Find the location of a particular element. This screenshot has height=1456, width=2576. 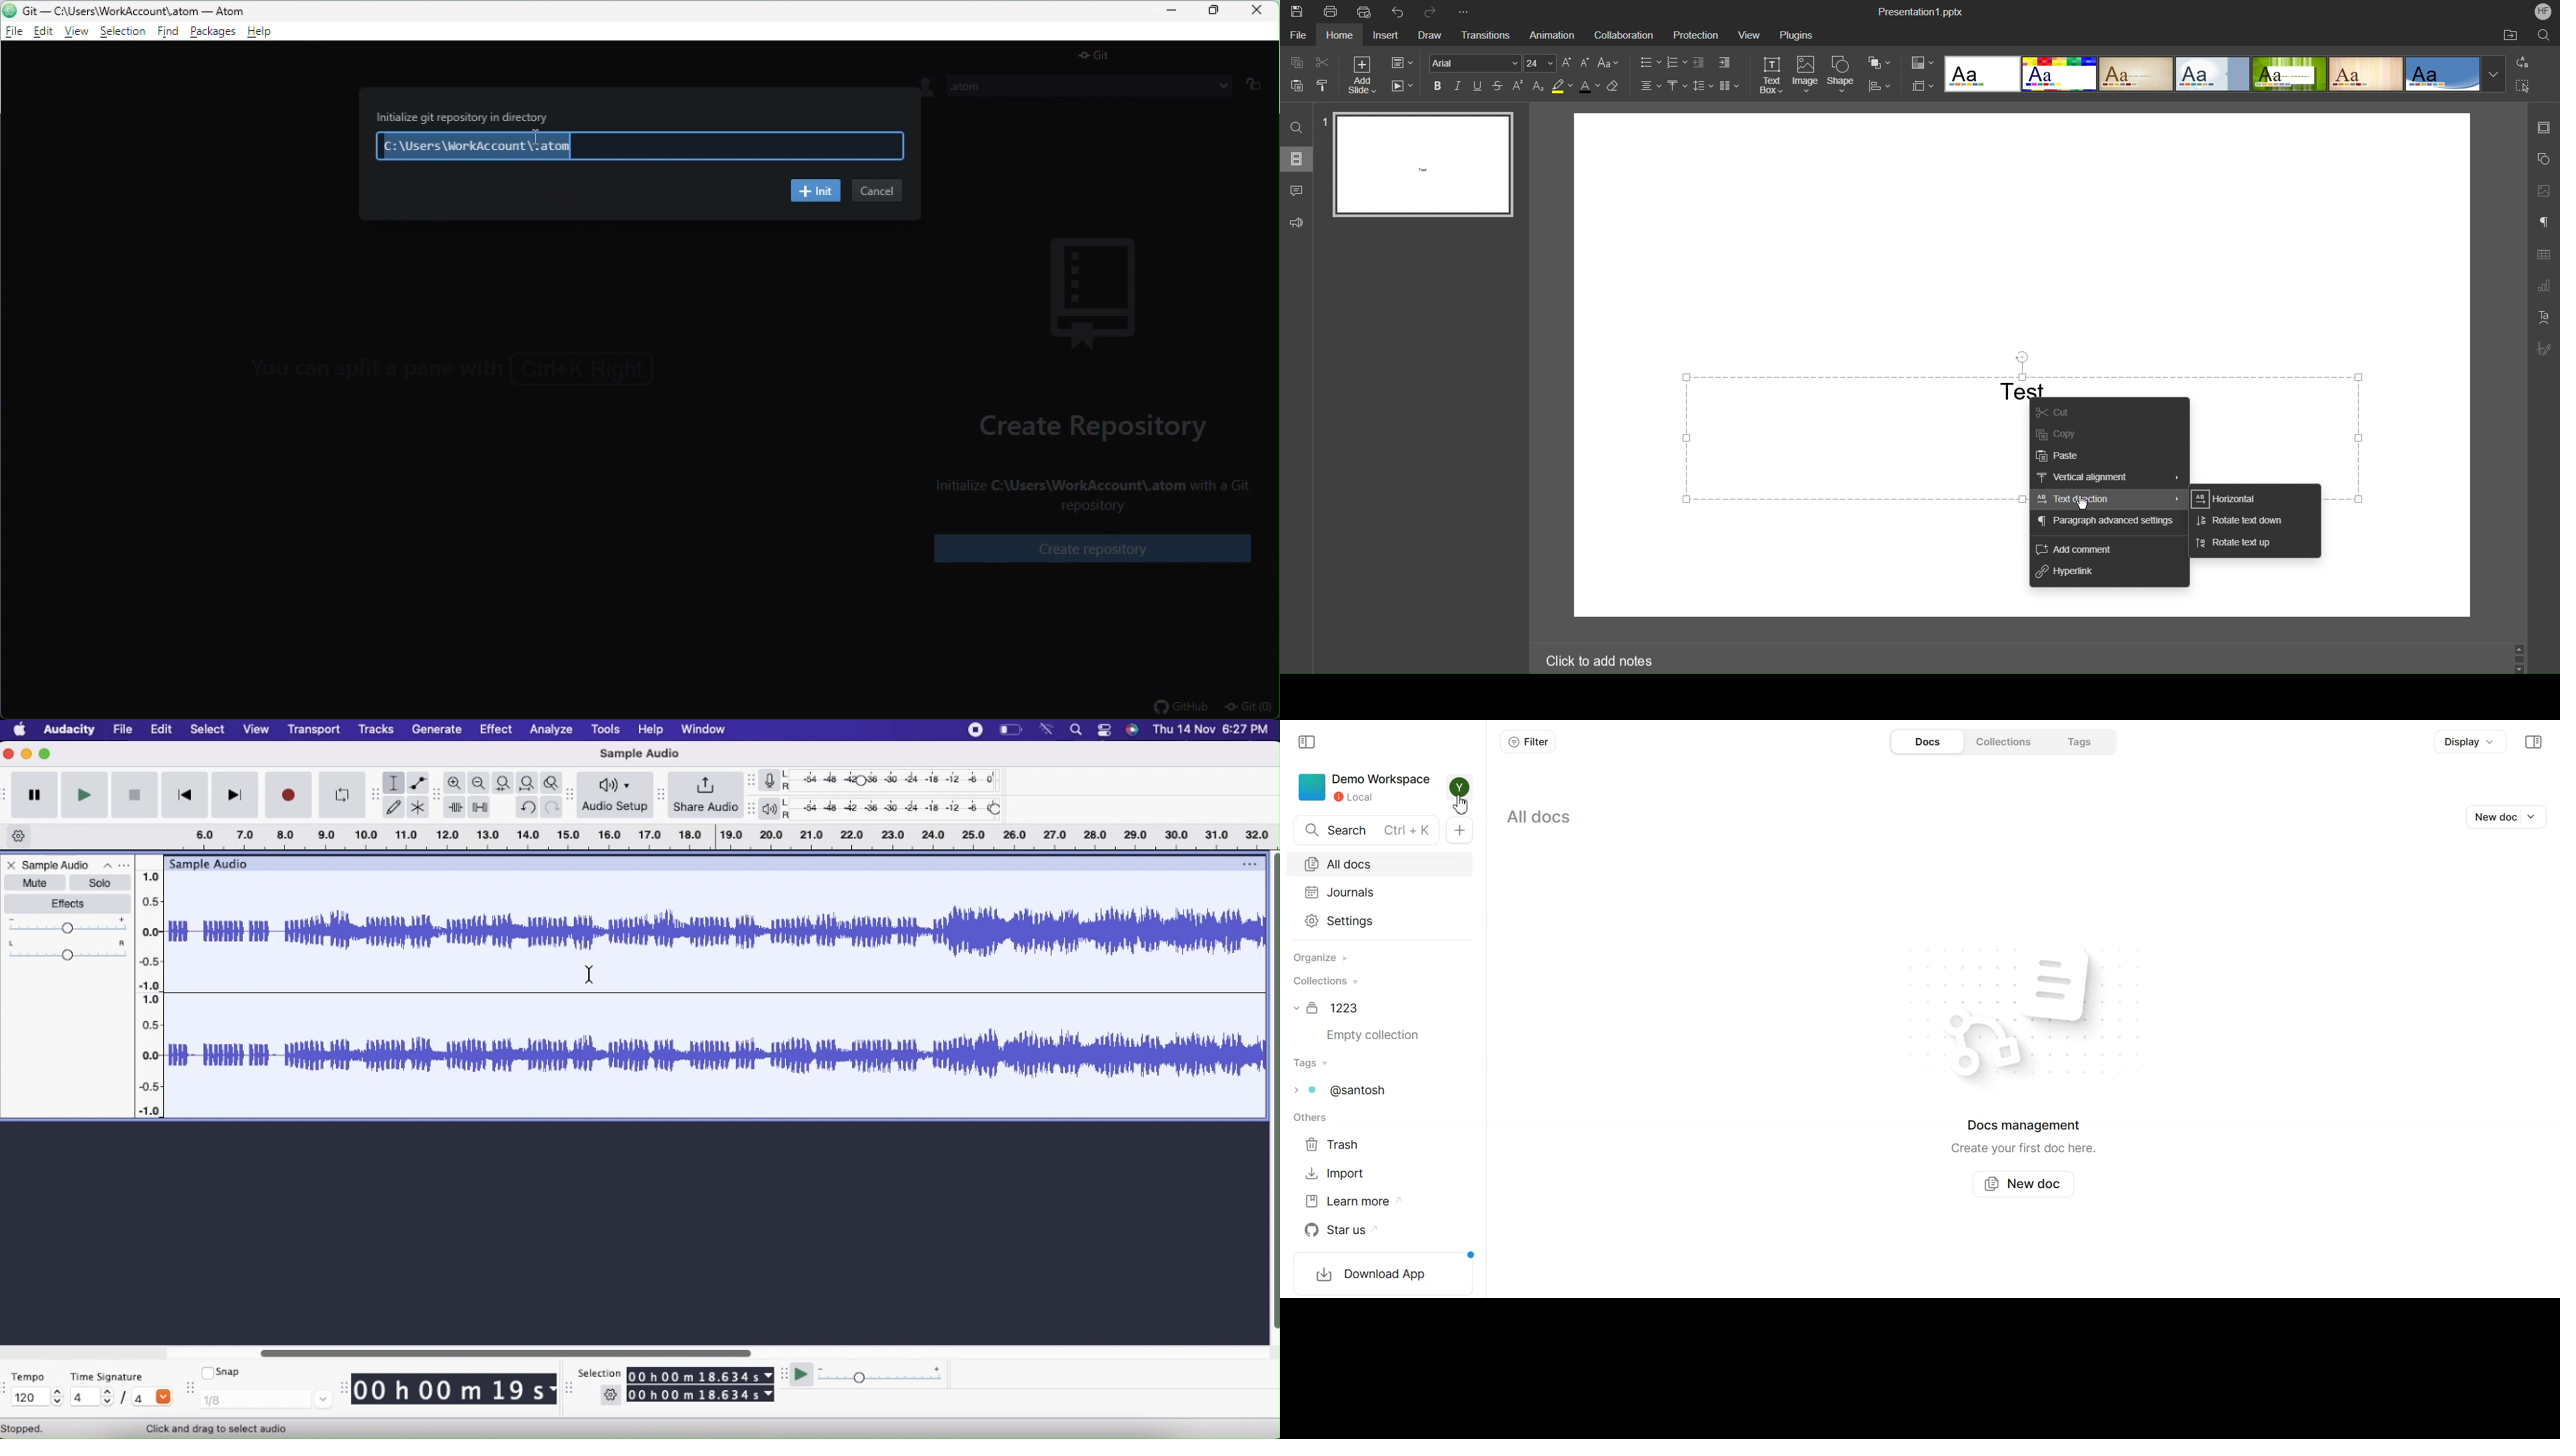

Fit selection to width is located at coordinates (505, 783).